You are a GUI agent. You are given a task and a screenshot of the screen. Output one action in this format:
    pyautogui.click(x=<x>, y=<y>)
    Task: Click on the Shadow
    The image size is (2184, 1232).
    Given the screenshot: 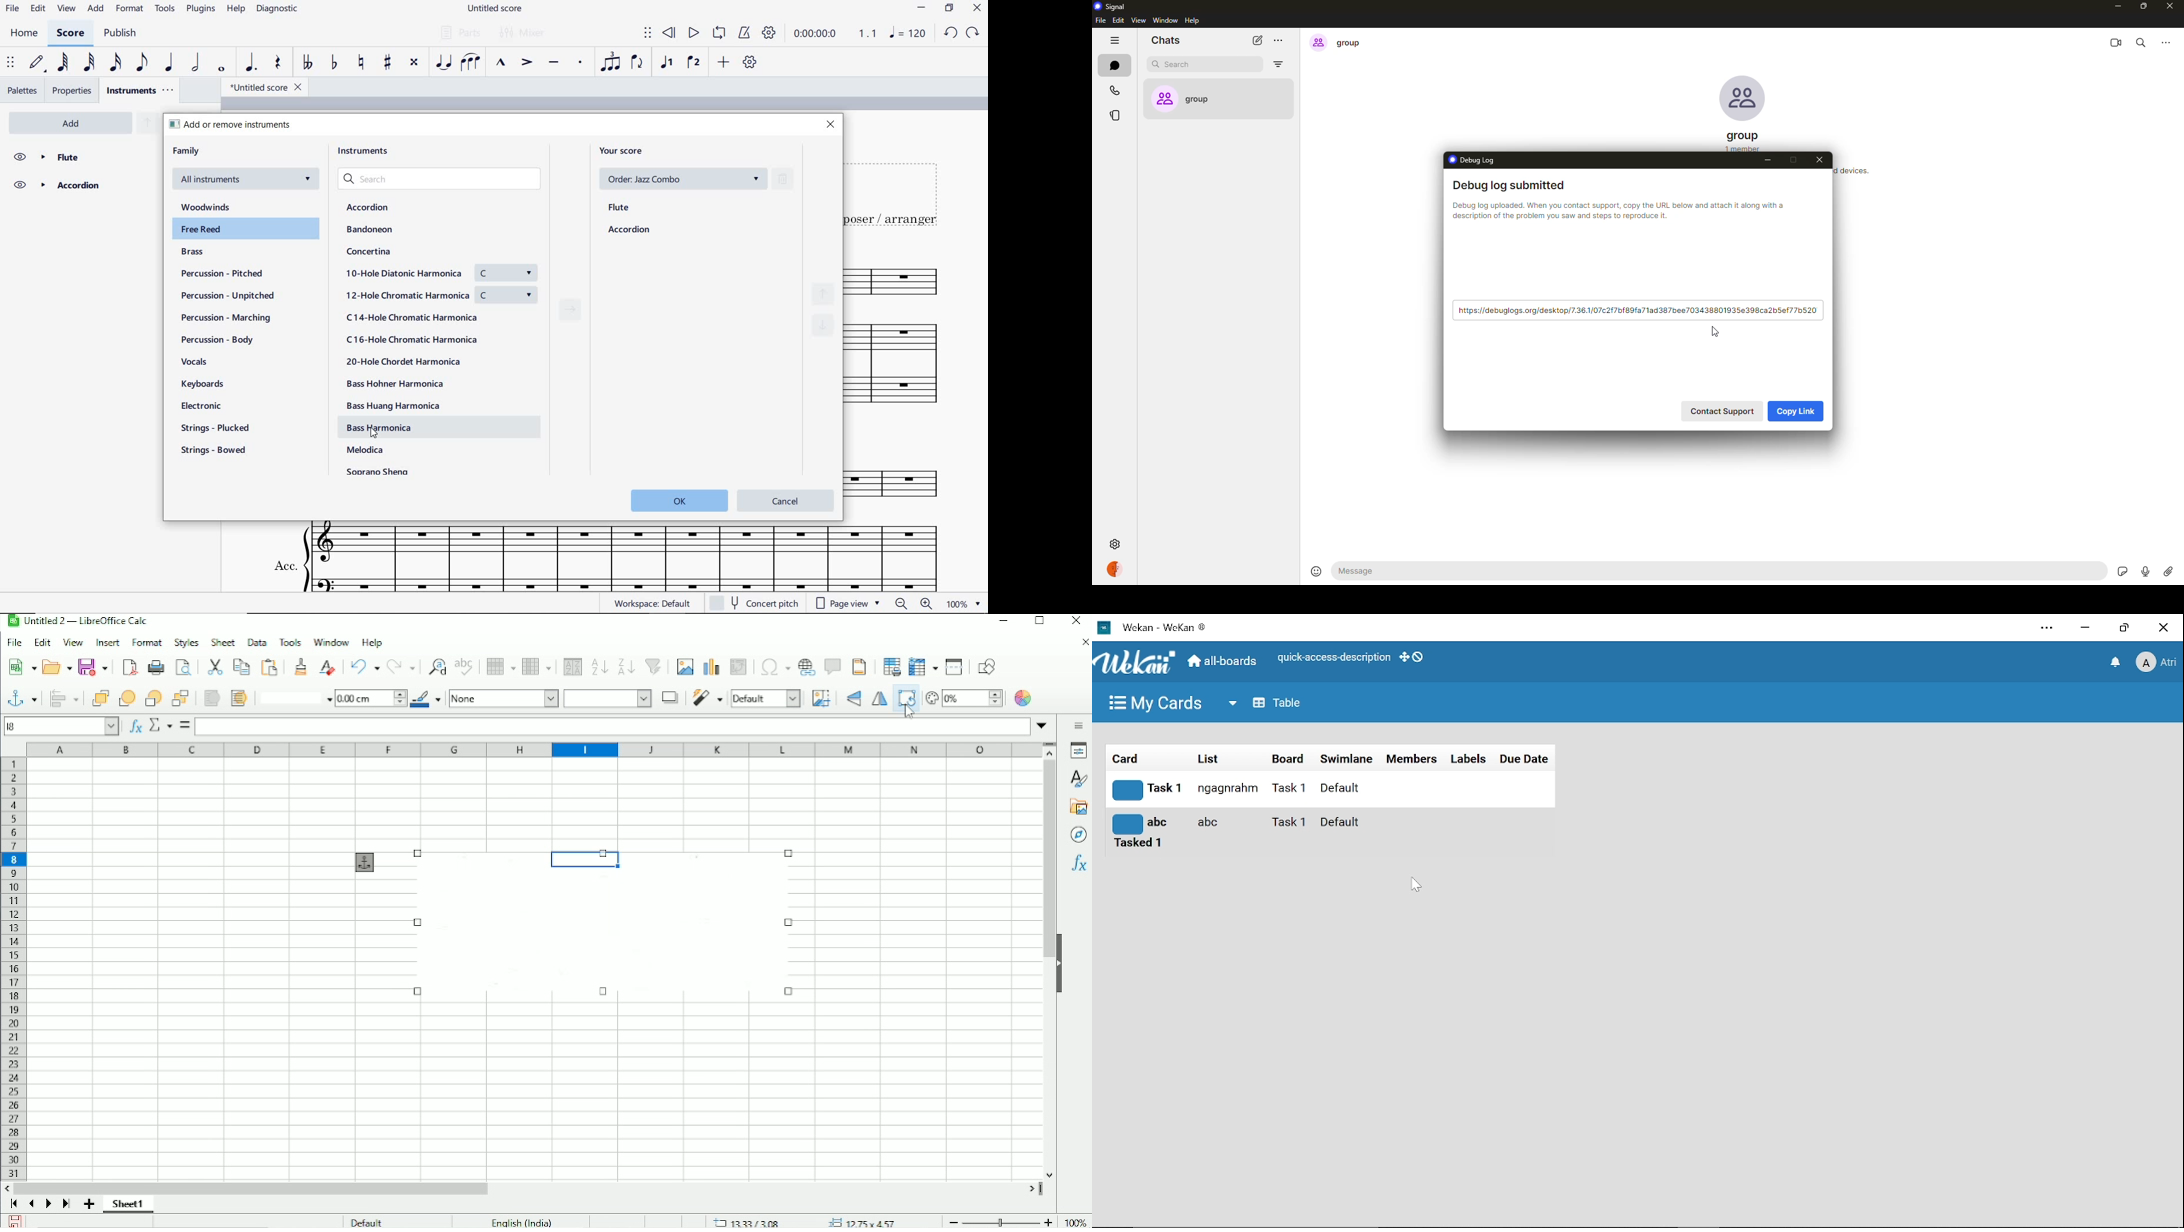 What is the action you would take?
    pyautogui.click(x=670, y=698)
    